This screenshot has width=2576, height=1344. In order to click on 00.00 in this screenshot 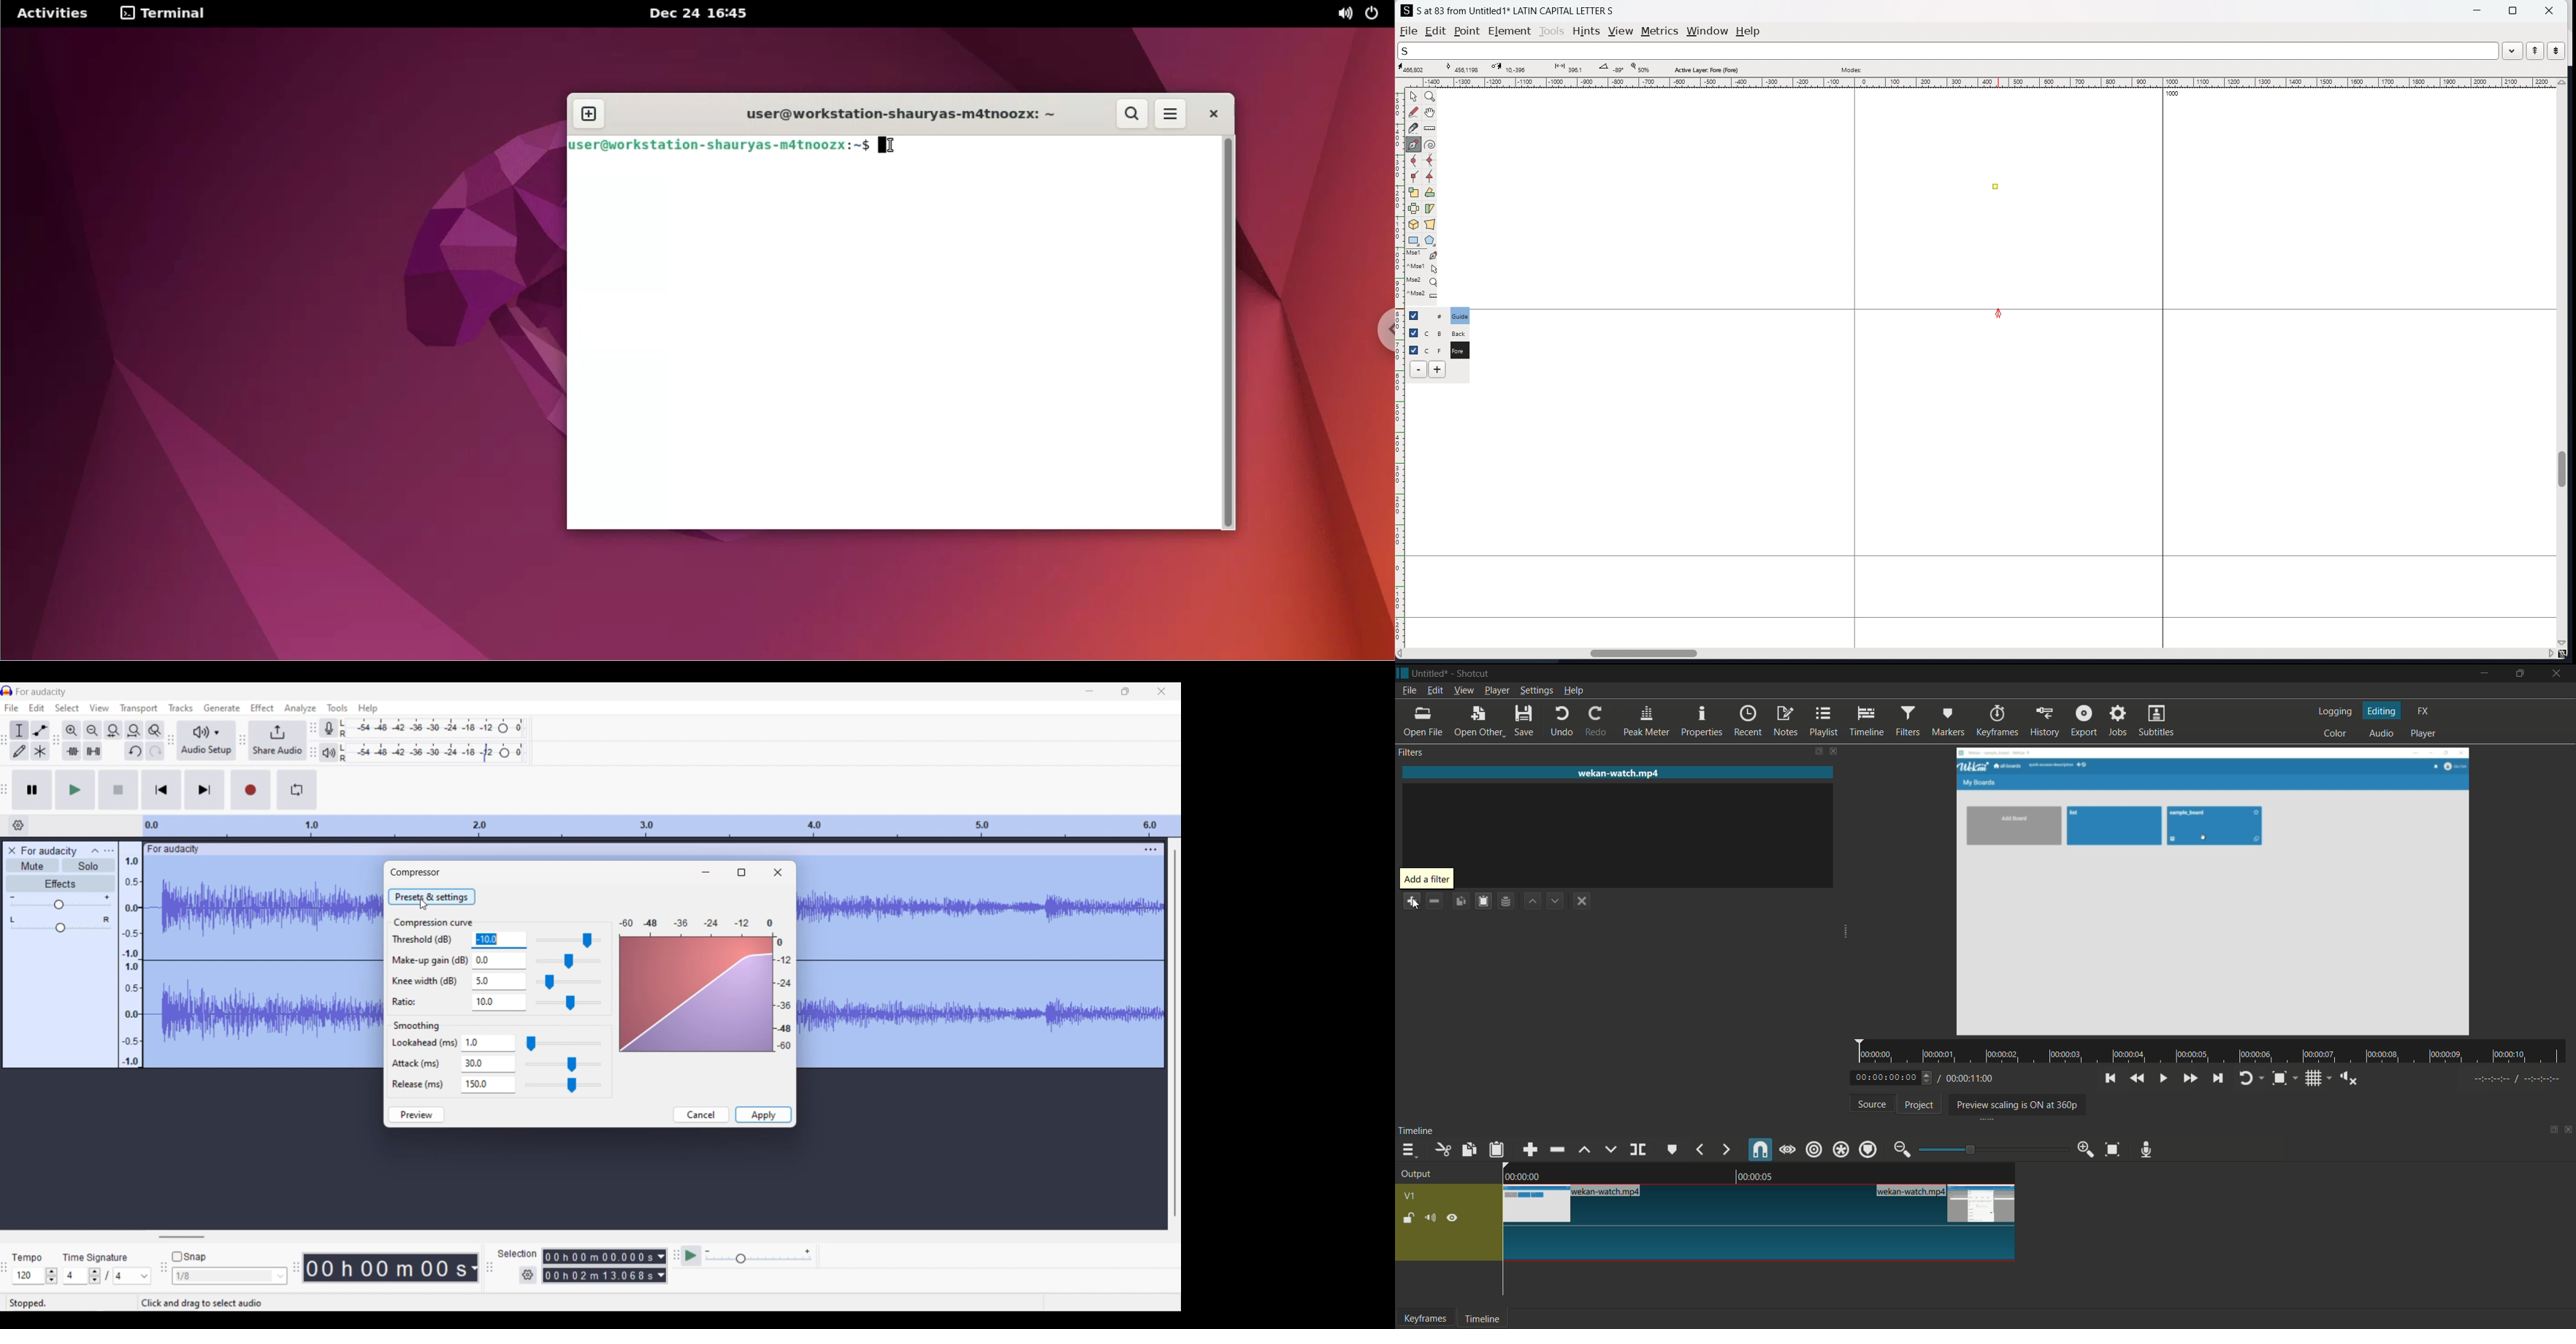, I will do `click(1522, 1175)`.